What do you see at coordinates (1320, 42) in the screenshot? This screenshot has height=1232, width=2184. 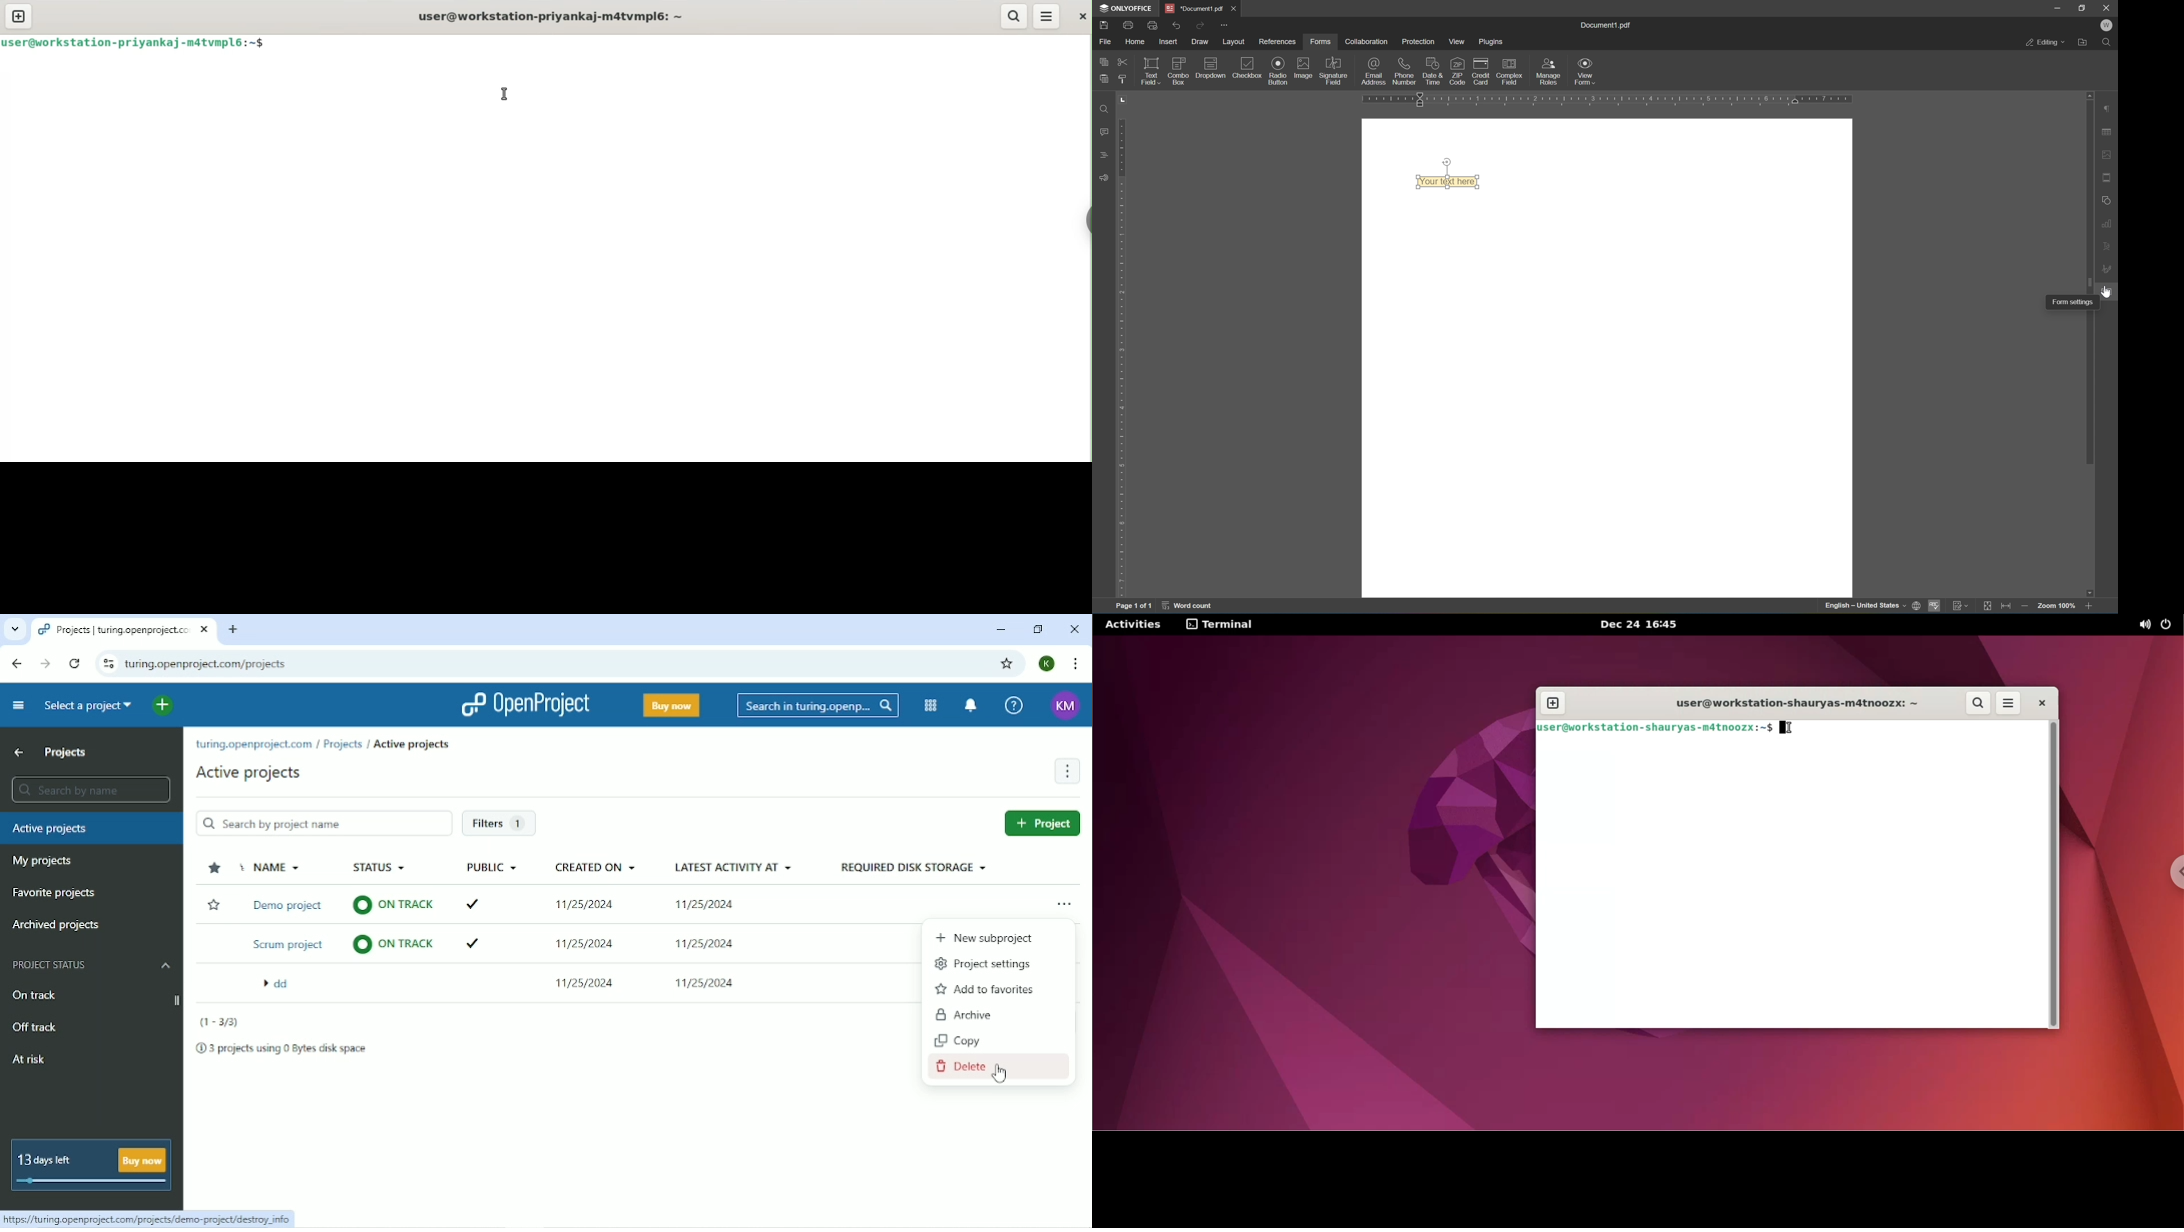 I see `forms` at bounding box center [1320, 42].